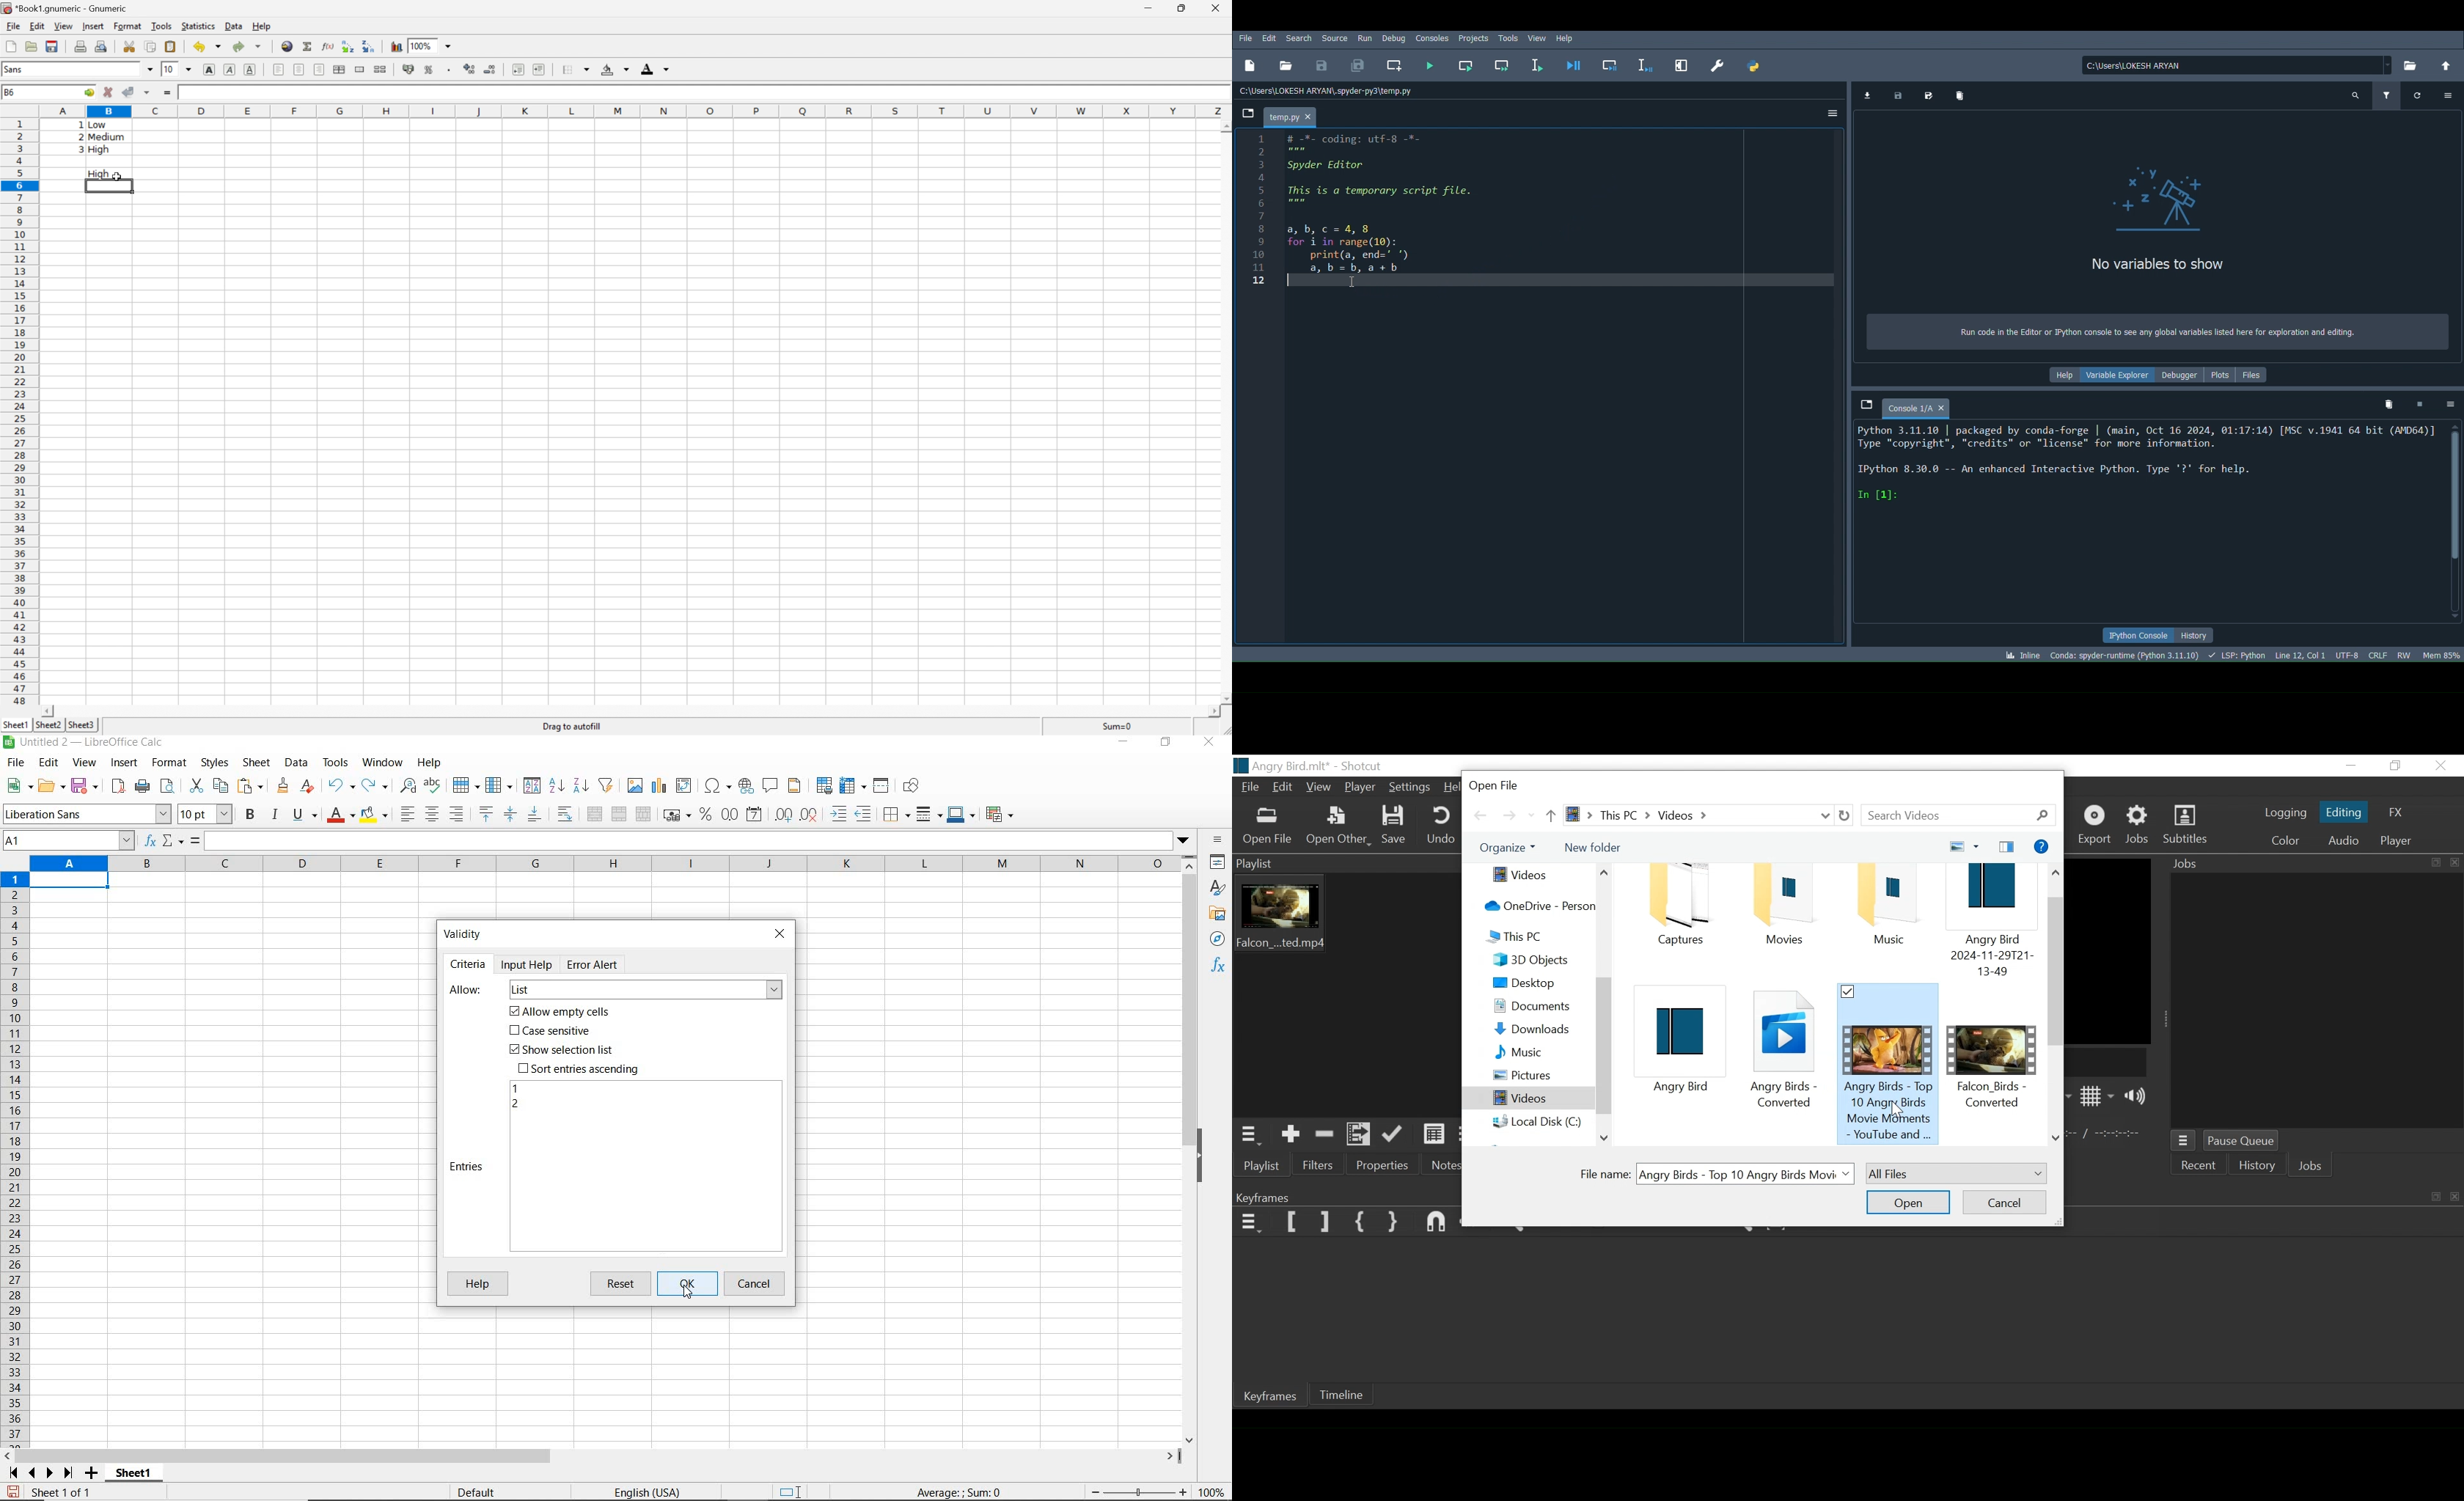 This screenshot has height=1512, width=2464. What do you see at coordinates (518, 69) in the screenshot?
I see `Decrease indent, and align the contents to the left` at bounding box center [518, 69].